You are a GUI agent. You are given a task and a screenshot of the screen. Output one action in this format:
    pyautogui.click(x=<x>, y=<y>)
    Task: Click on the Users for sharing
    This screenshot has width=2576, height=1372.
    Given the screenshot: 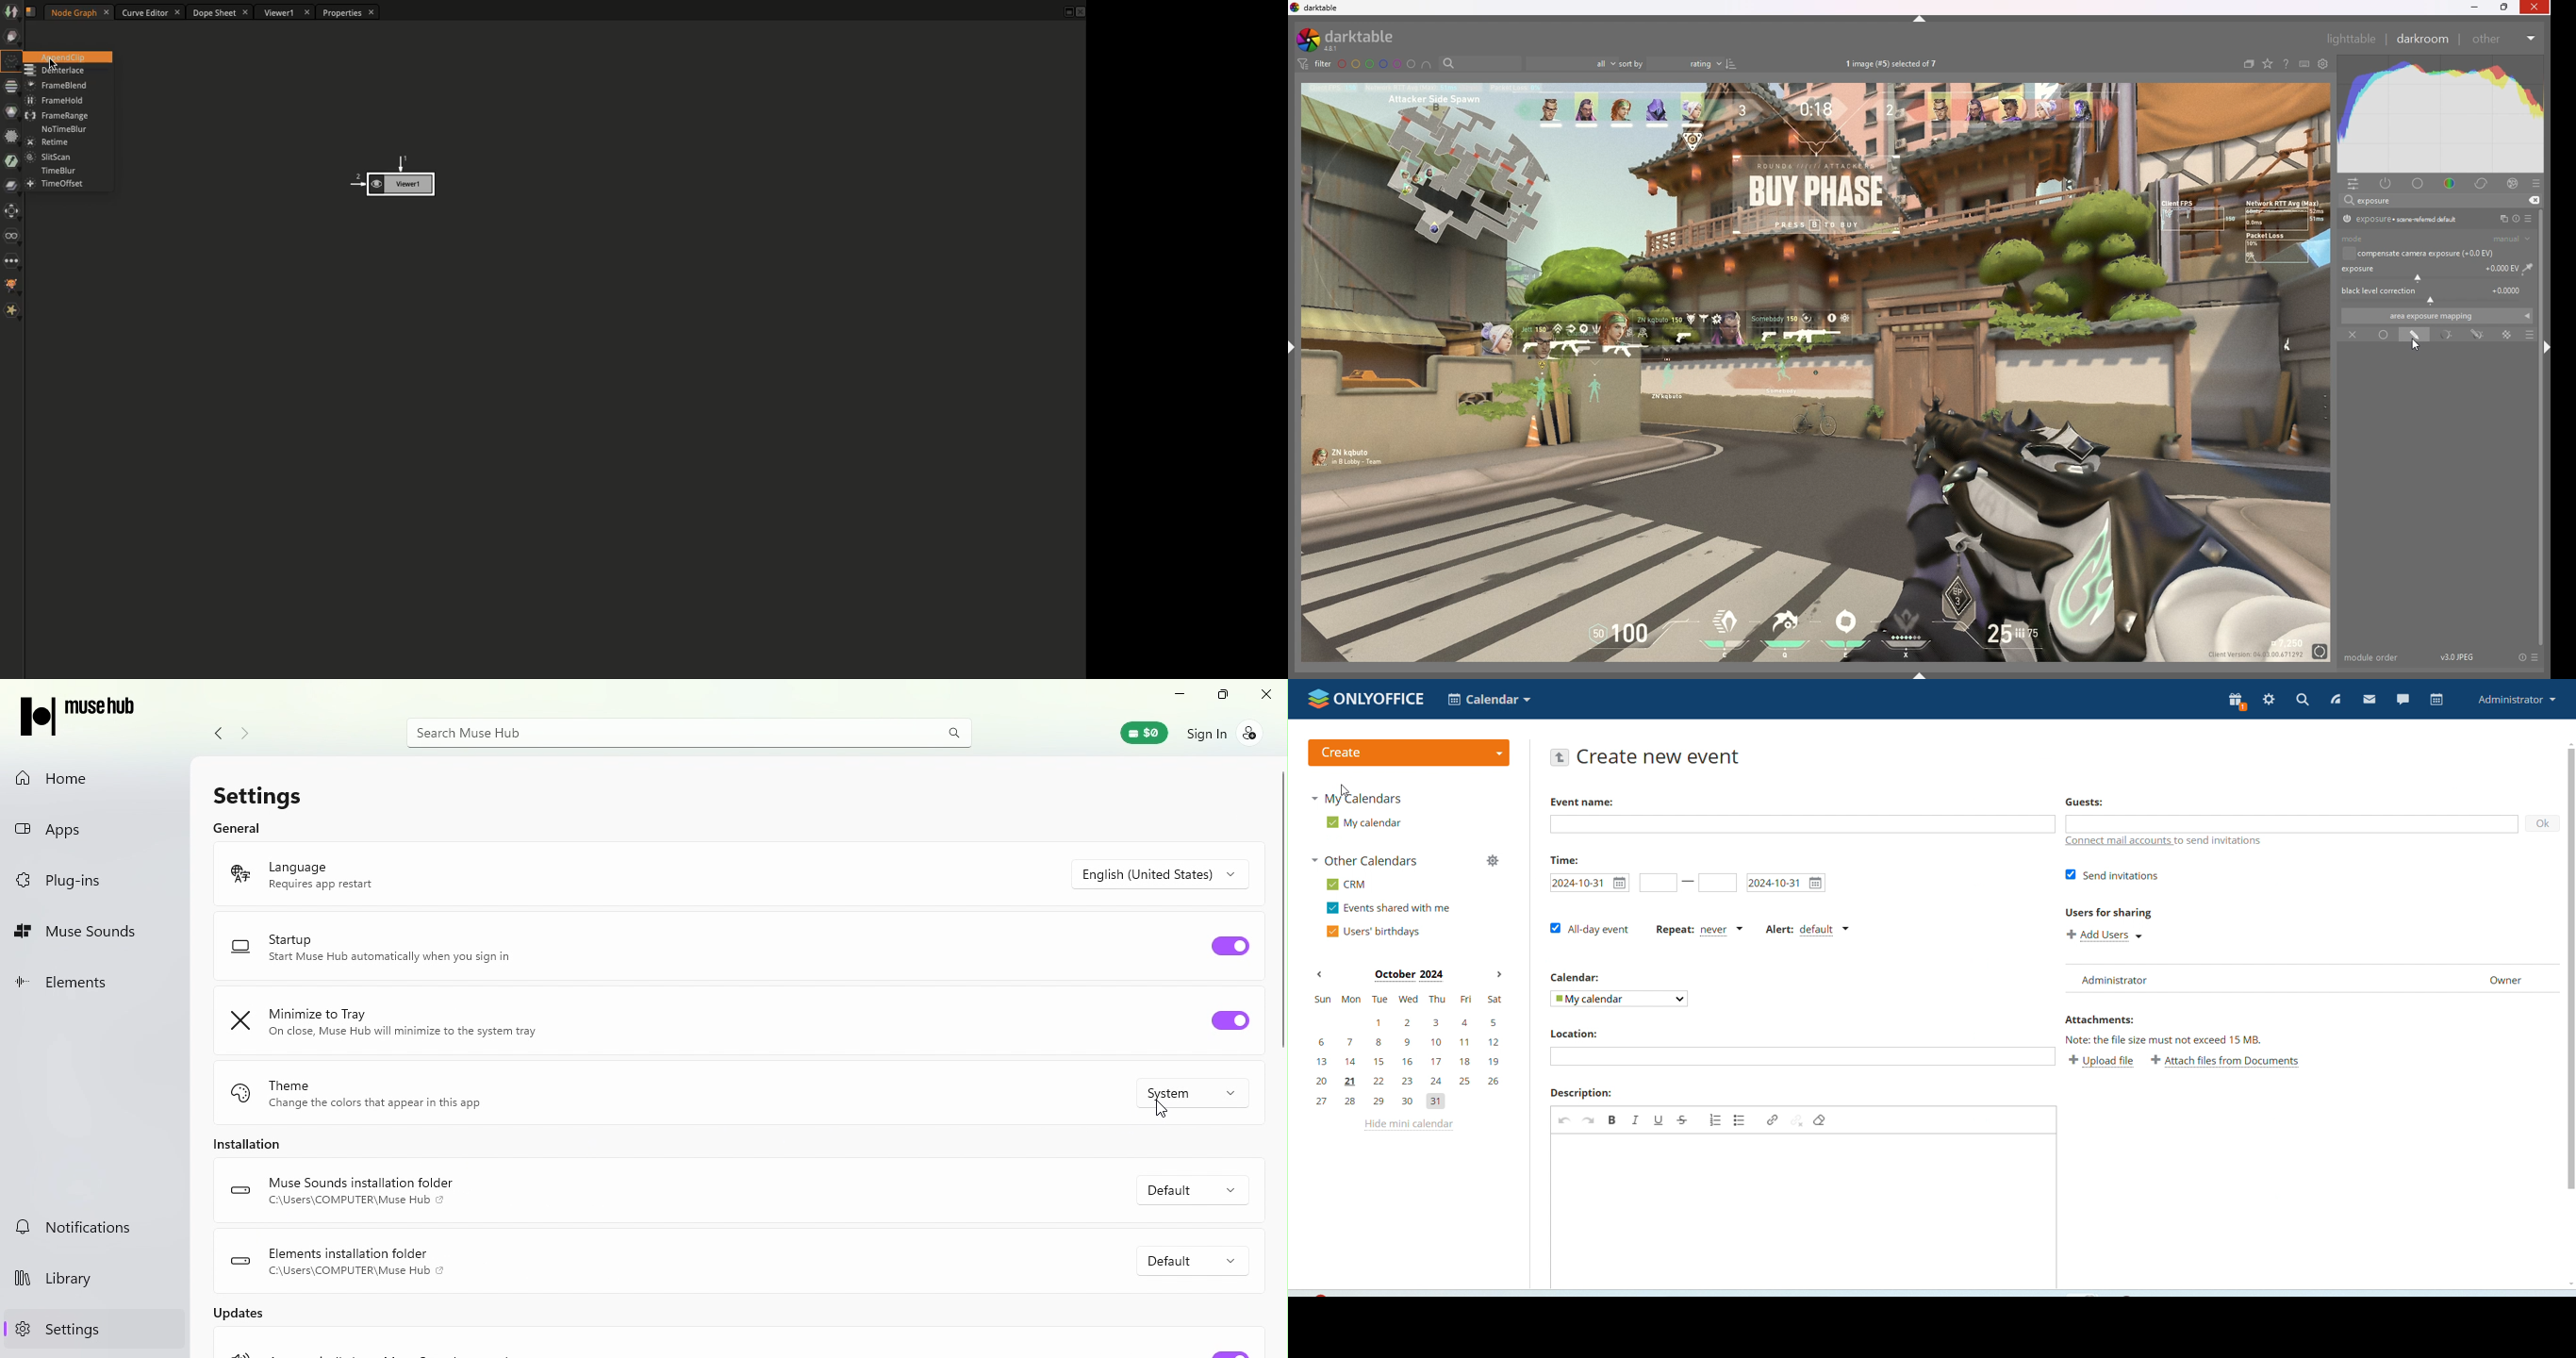 What is the action you would take?
    pyautogui.click(x=2109, y=912)
    